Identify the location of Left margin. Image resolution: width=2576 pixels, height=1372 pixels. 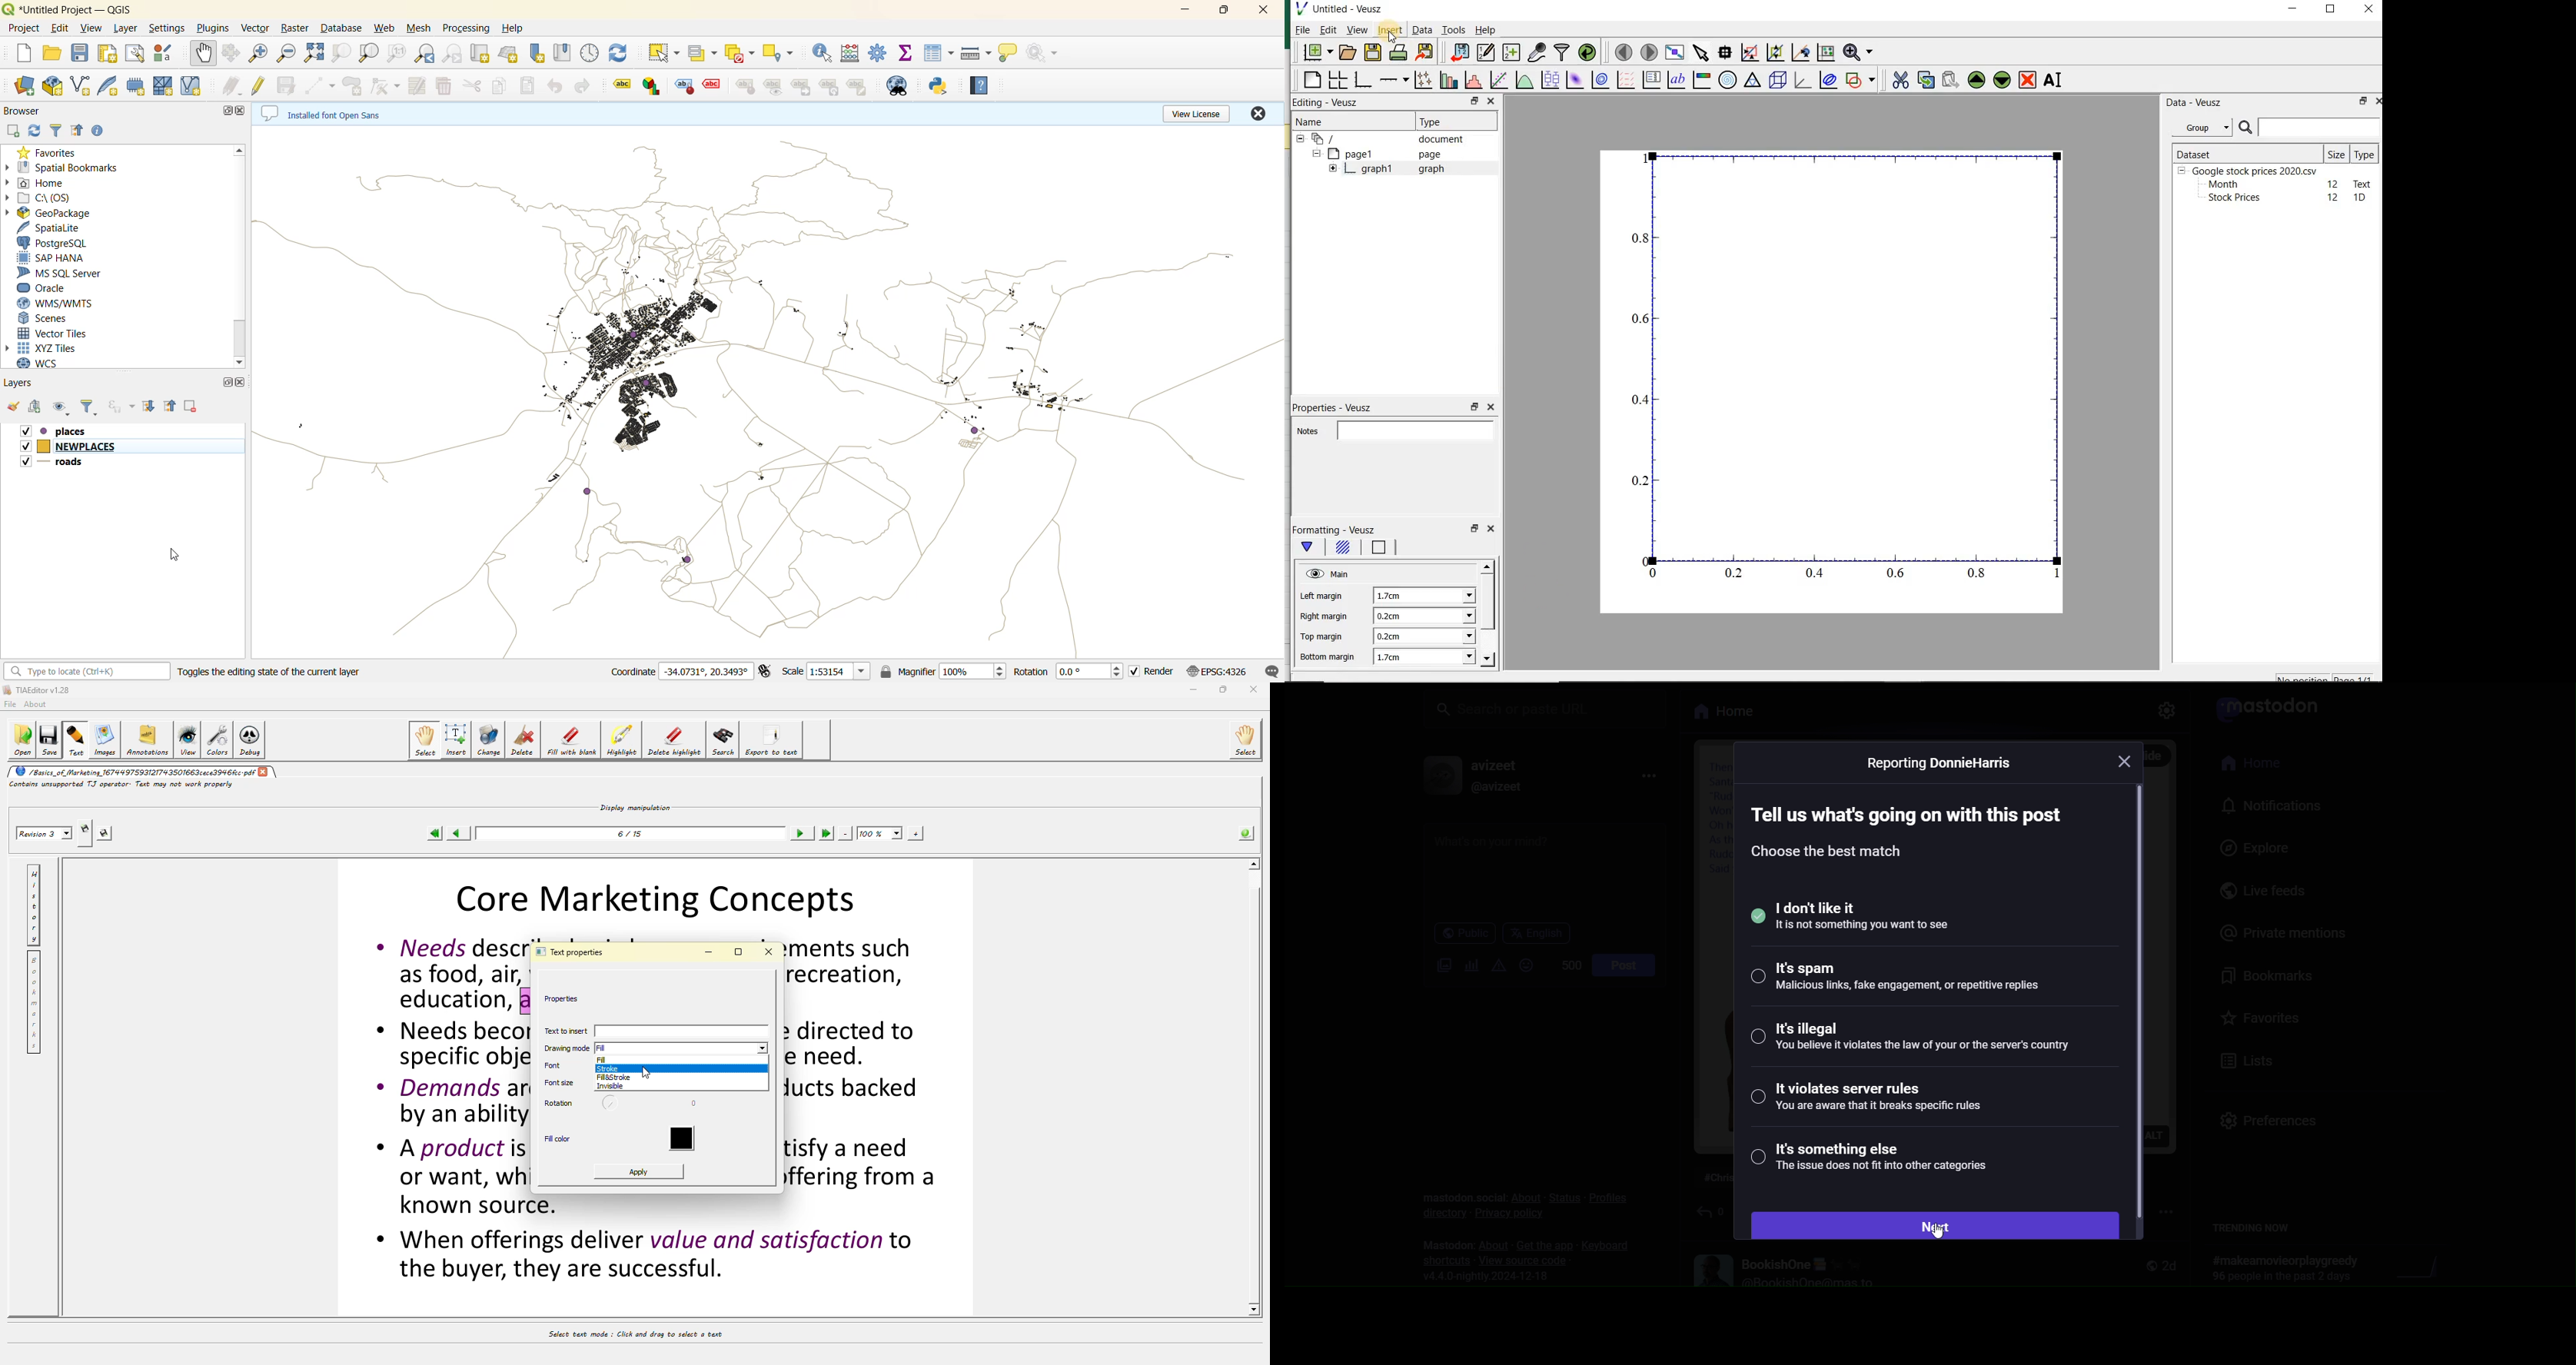
(1322, 598).